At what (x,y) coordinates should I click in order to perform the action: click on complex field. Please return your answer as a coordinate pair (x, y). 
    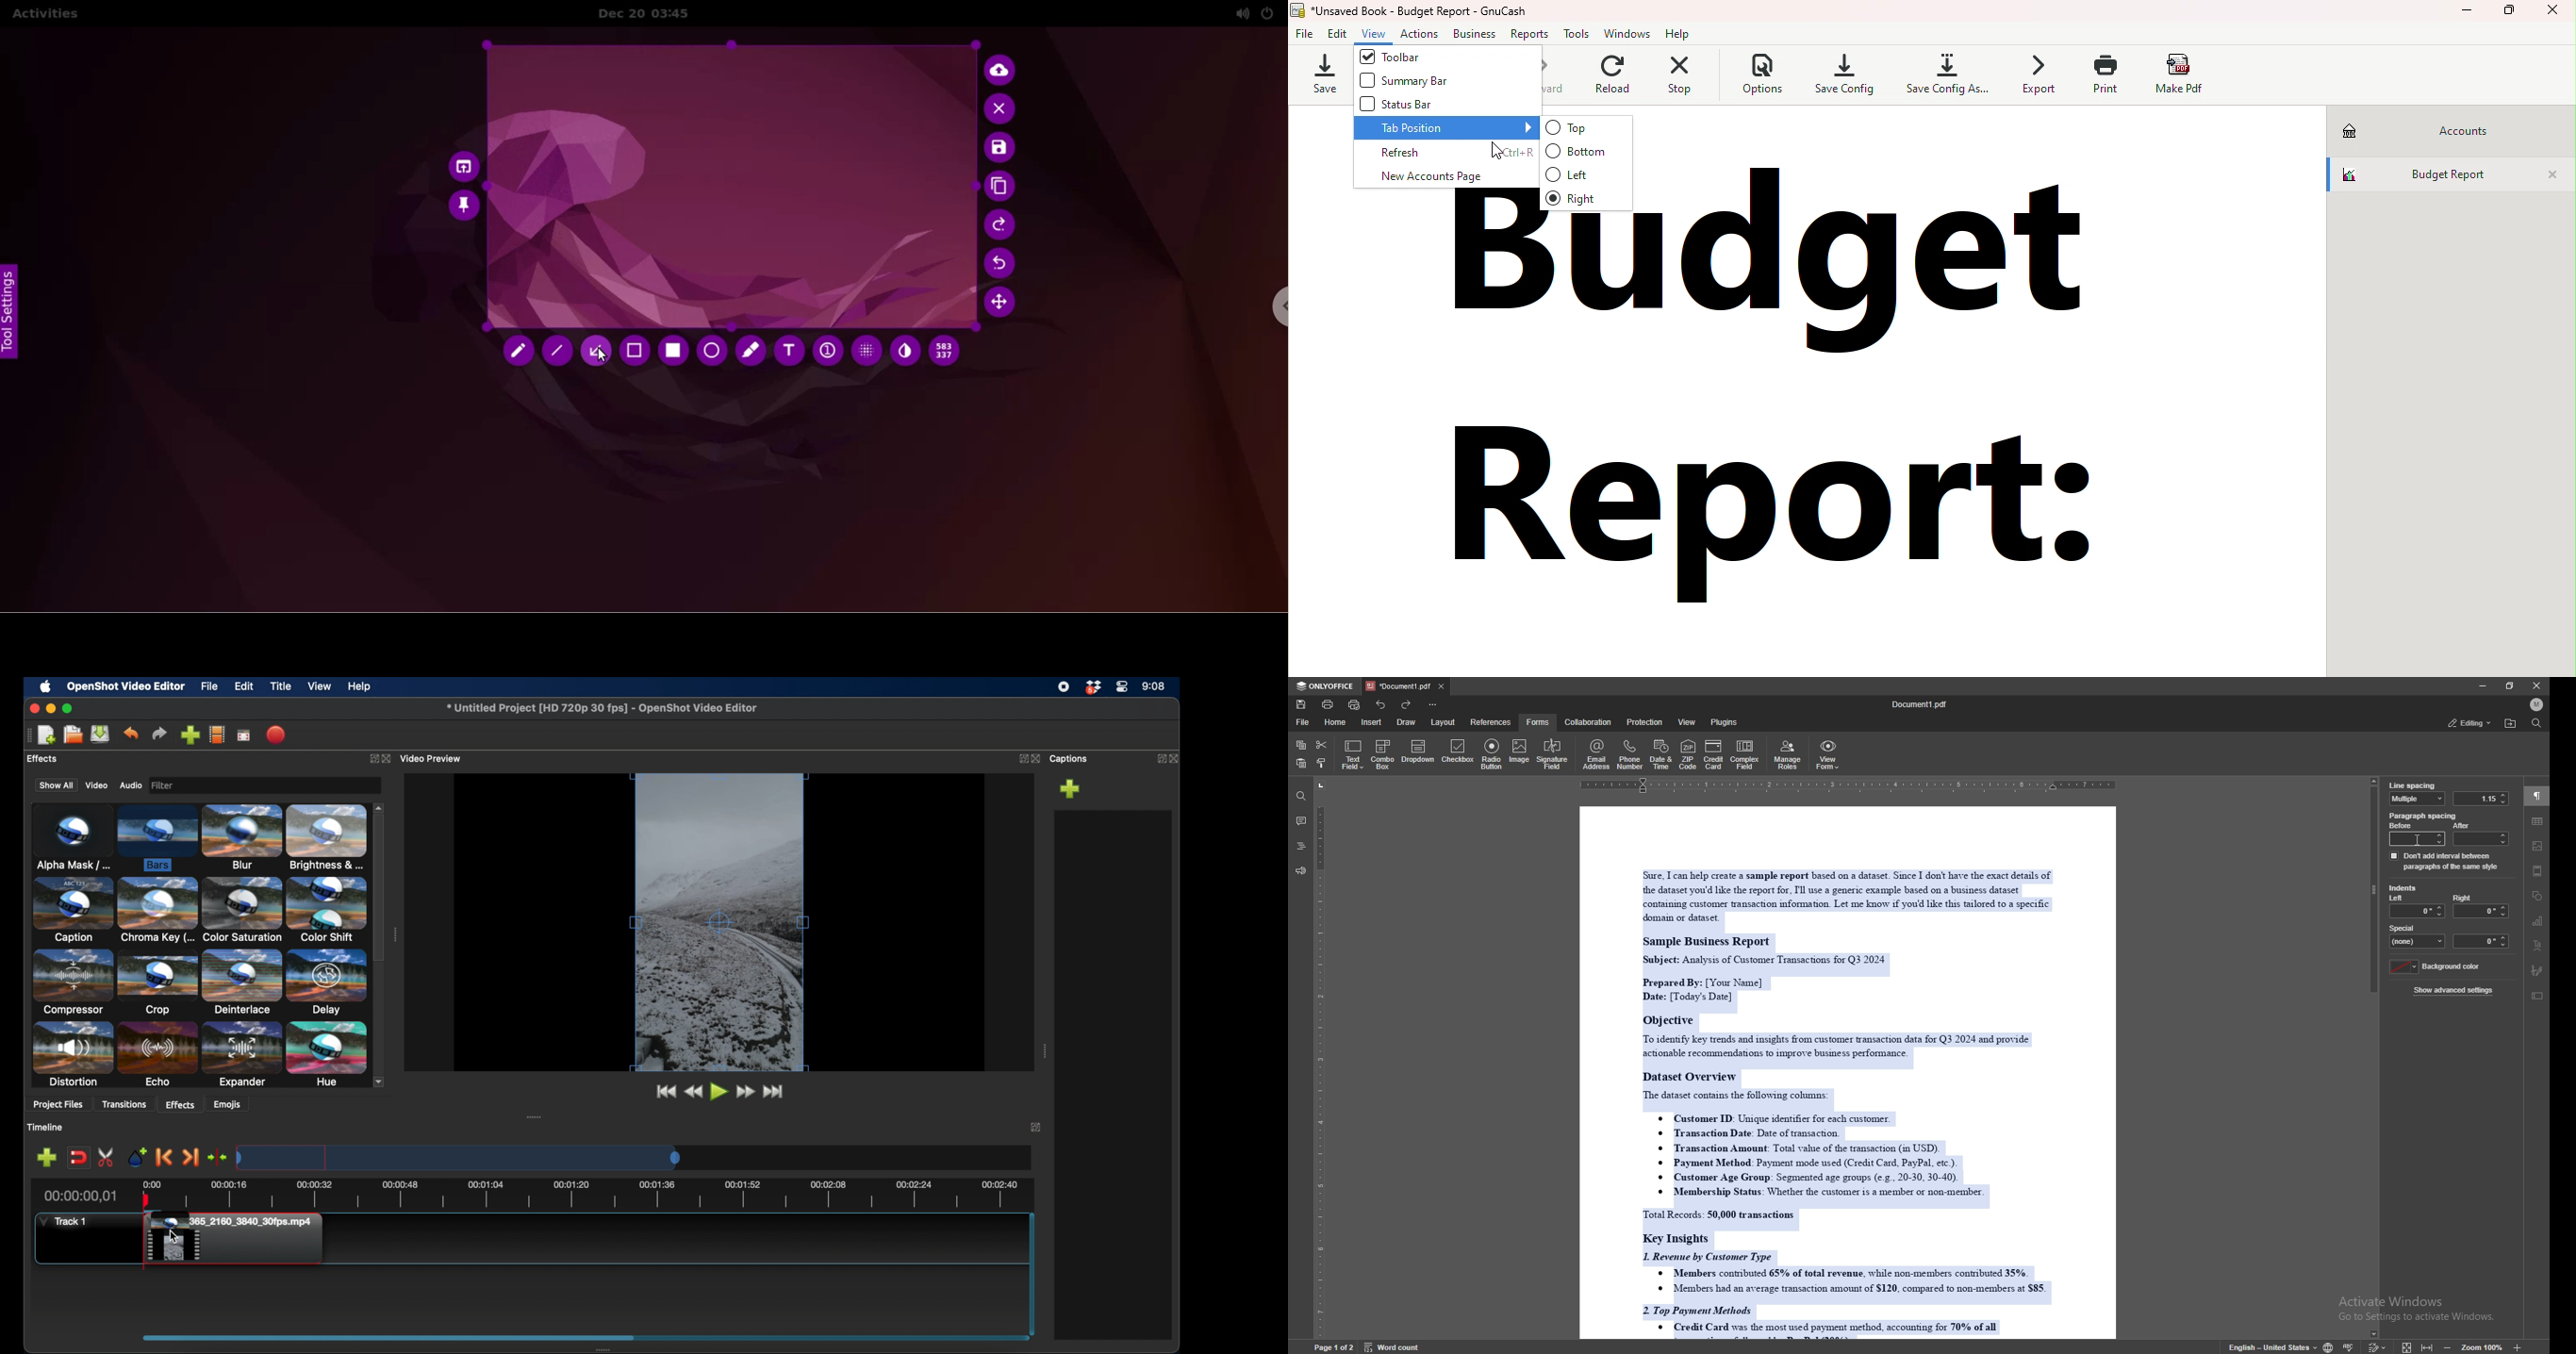
    Looking at the image, I should click on (1747, 755).